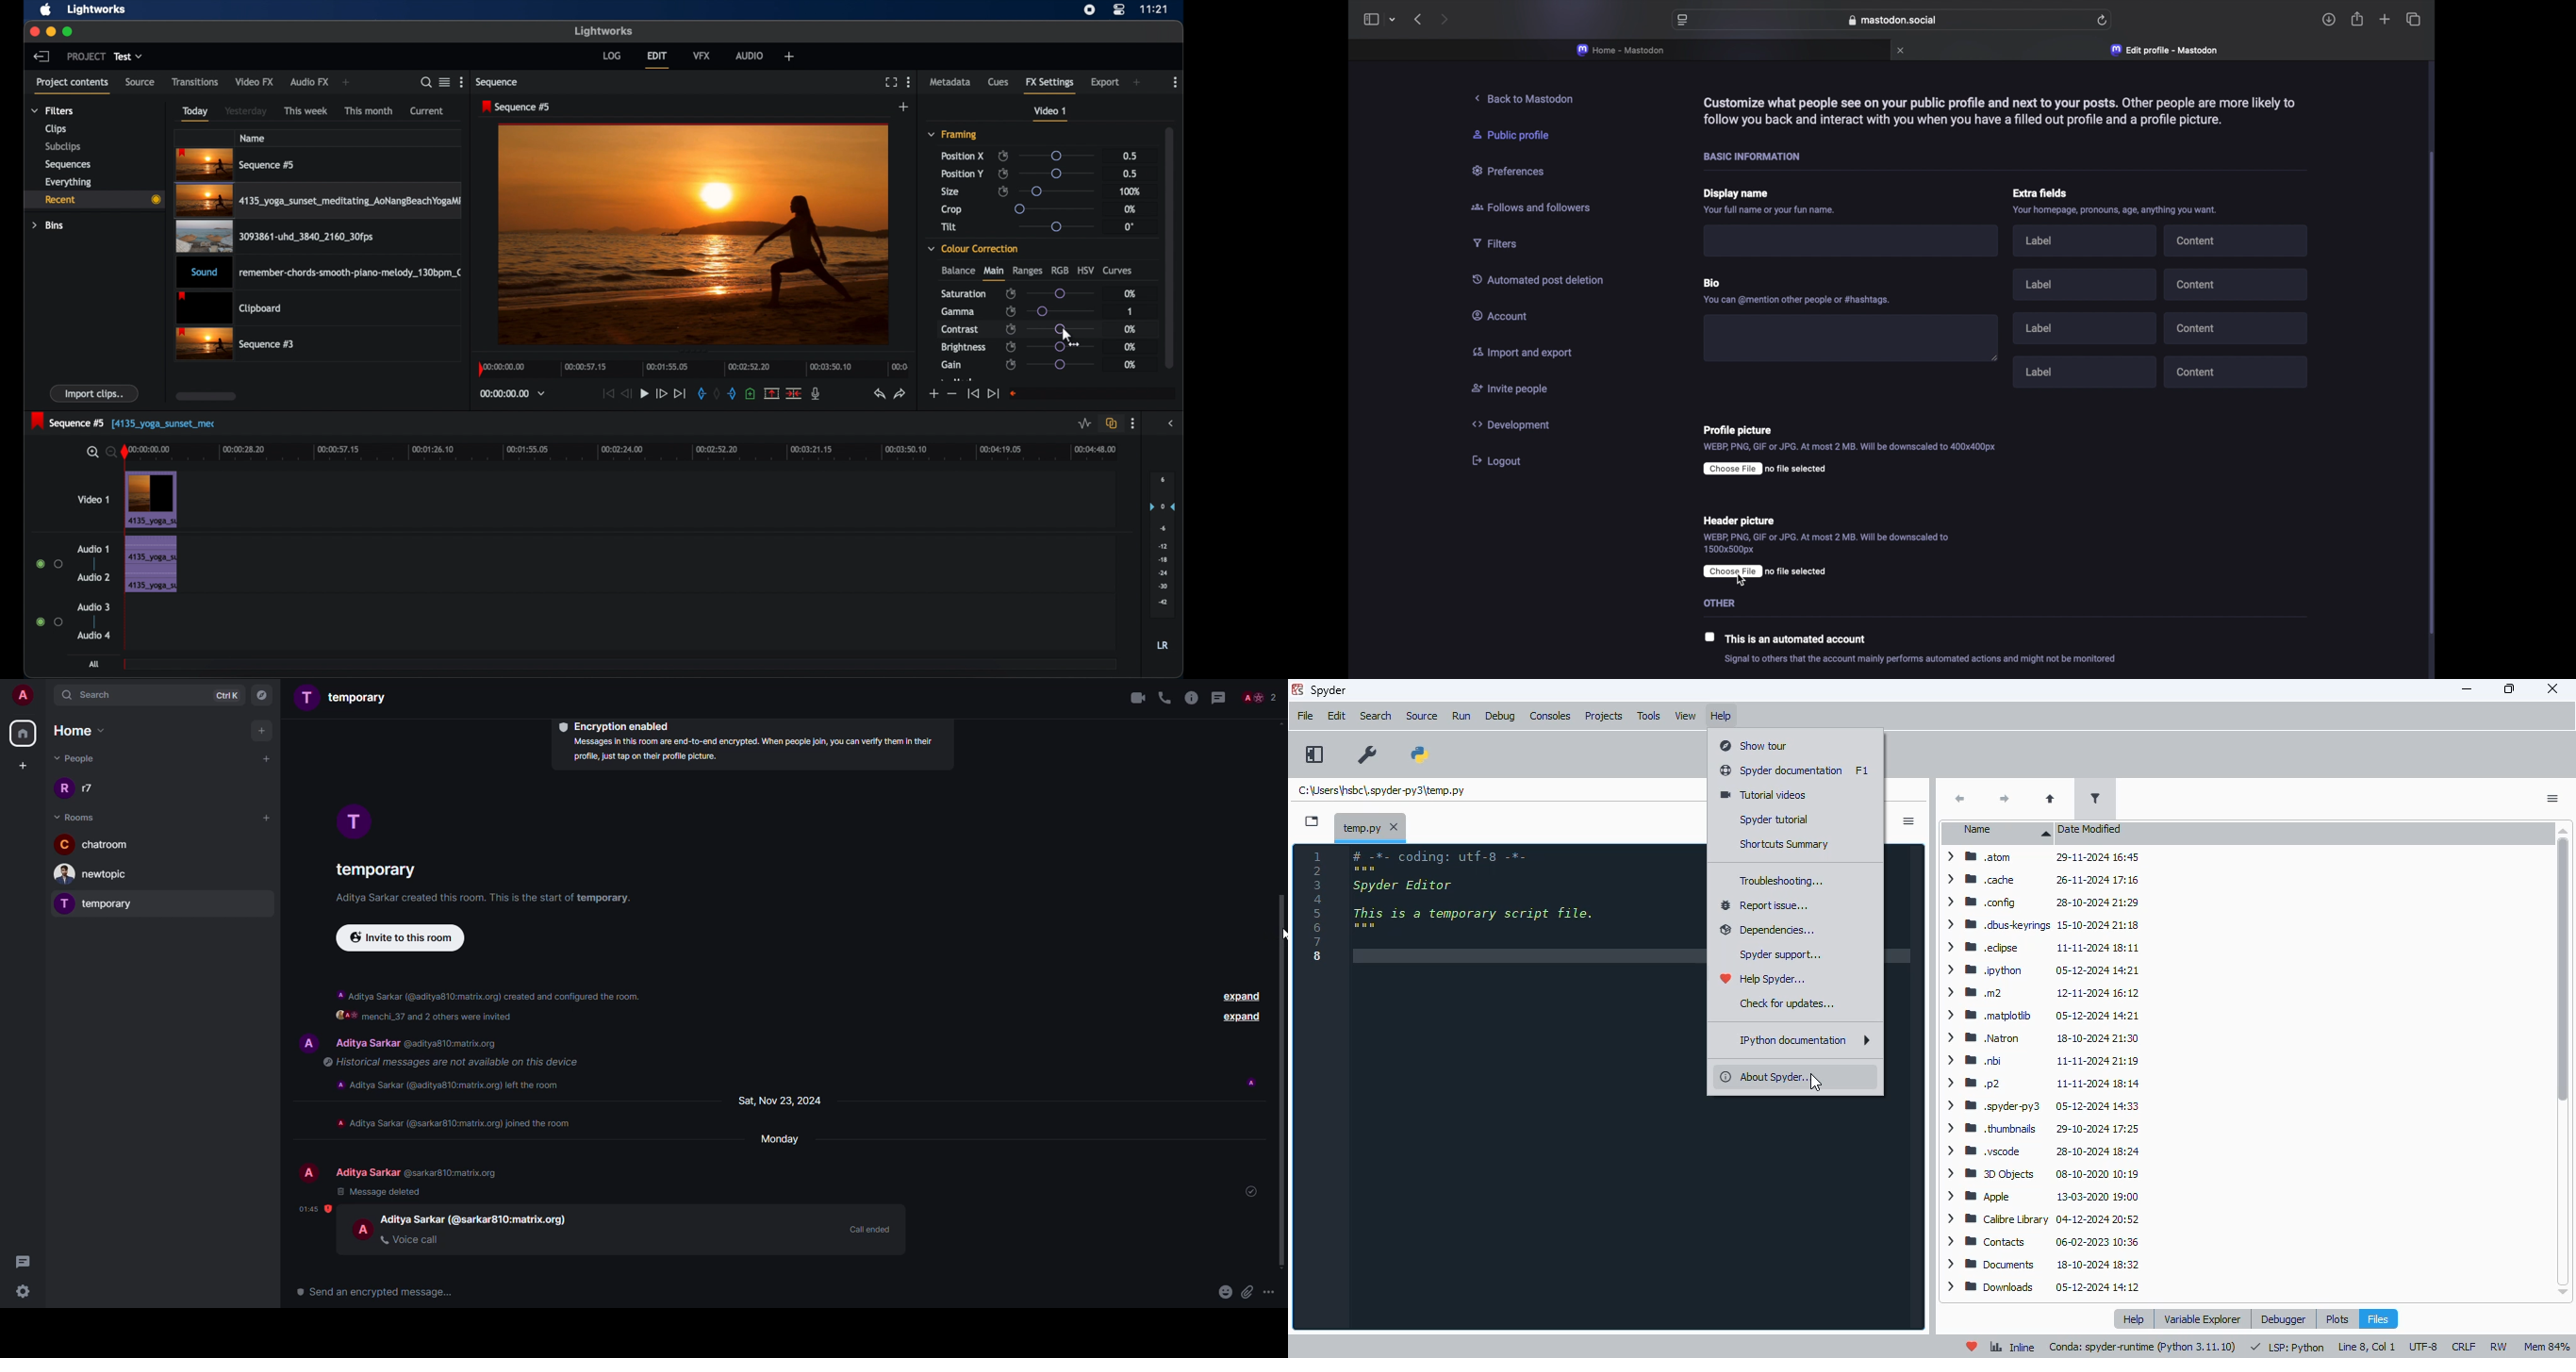 The width and height of the screenshot is (2576, 1372). What do you see at coordinates (56, 111) in the screenshot?
I see `filters dropdown` at bounding box center [56, 111].